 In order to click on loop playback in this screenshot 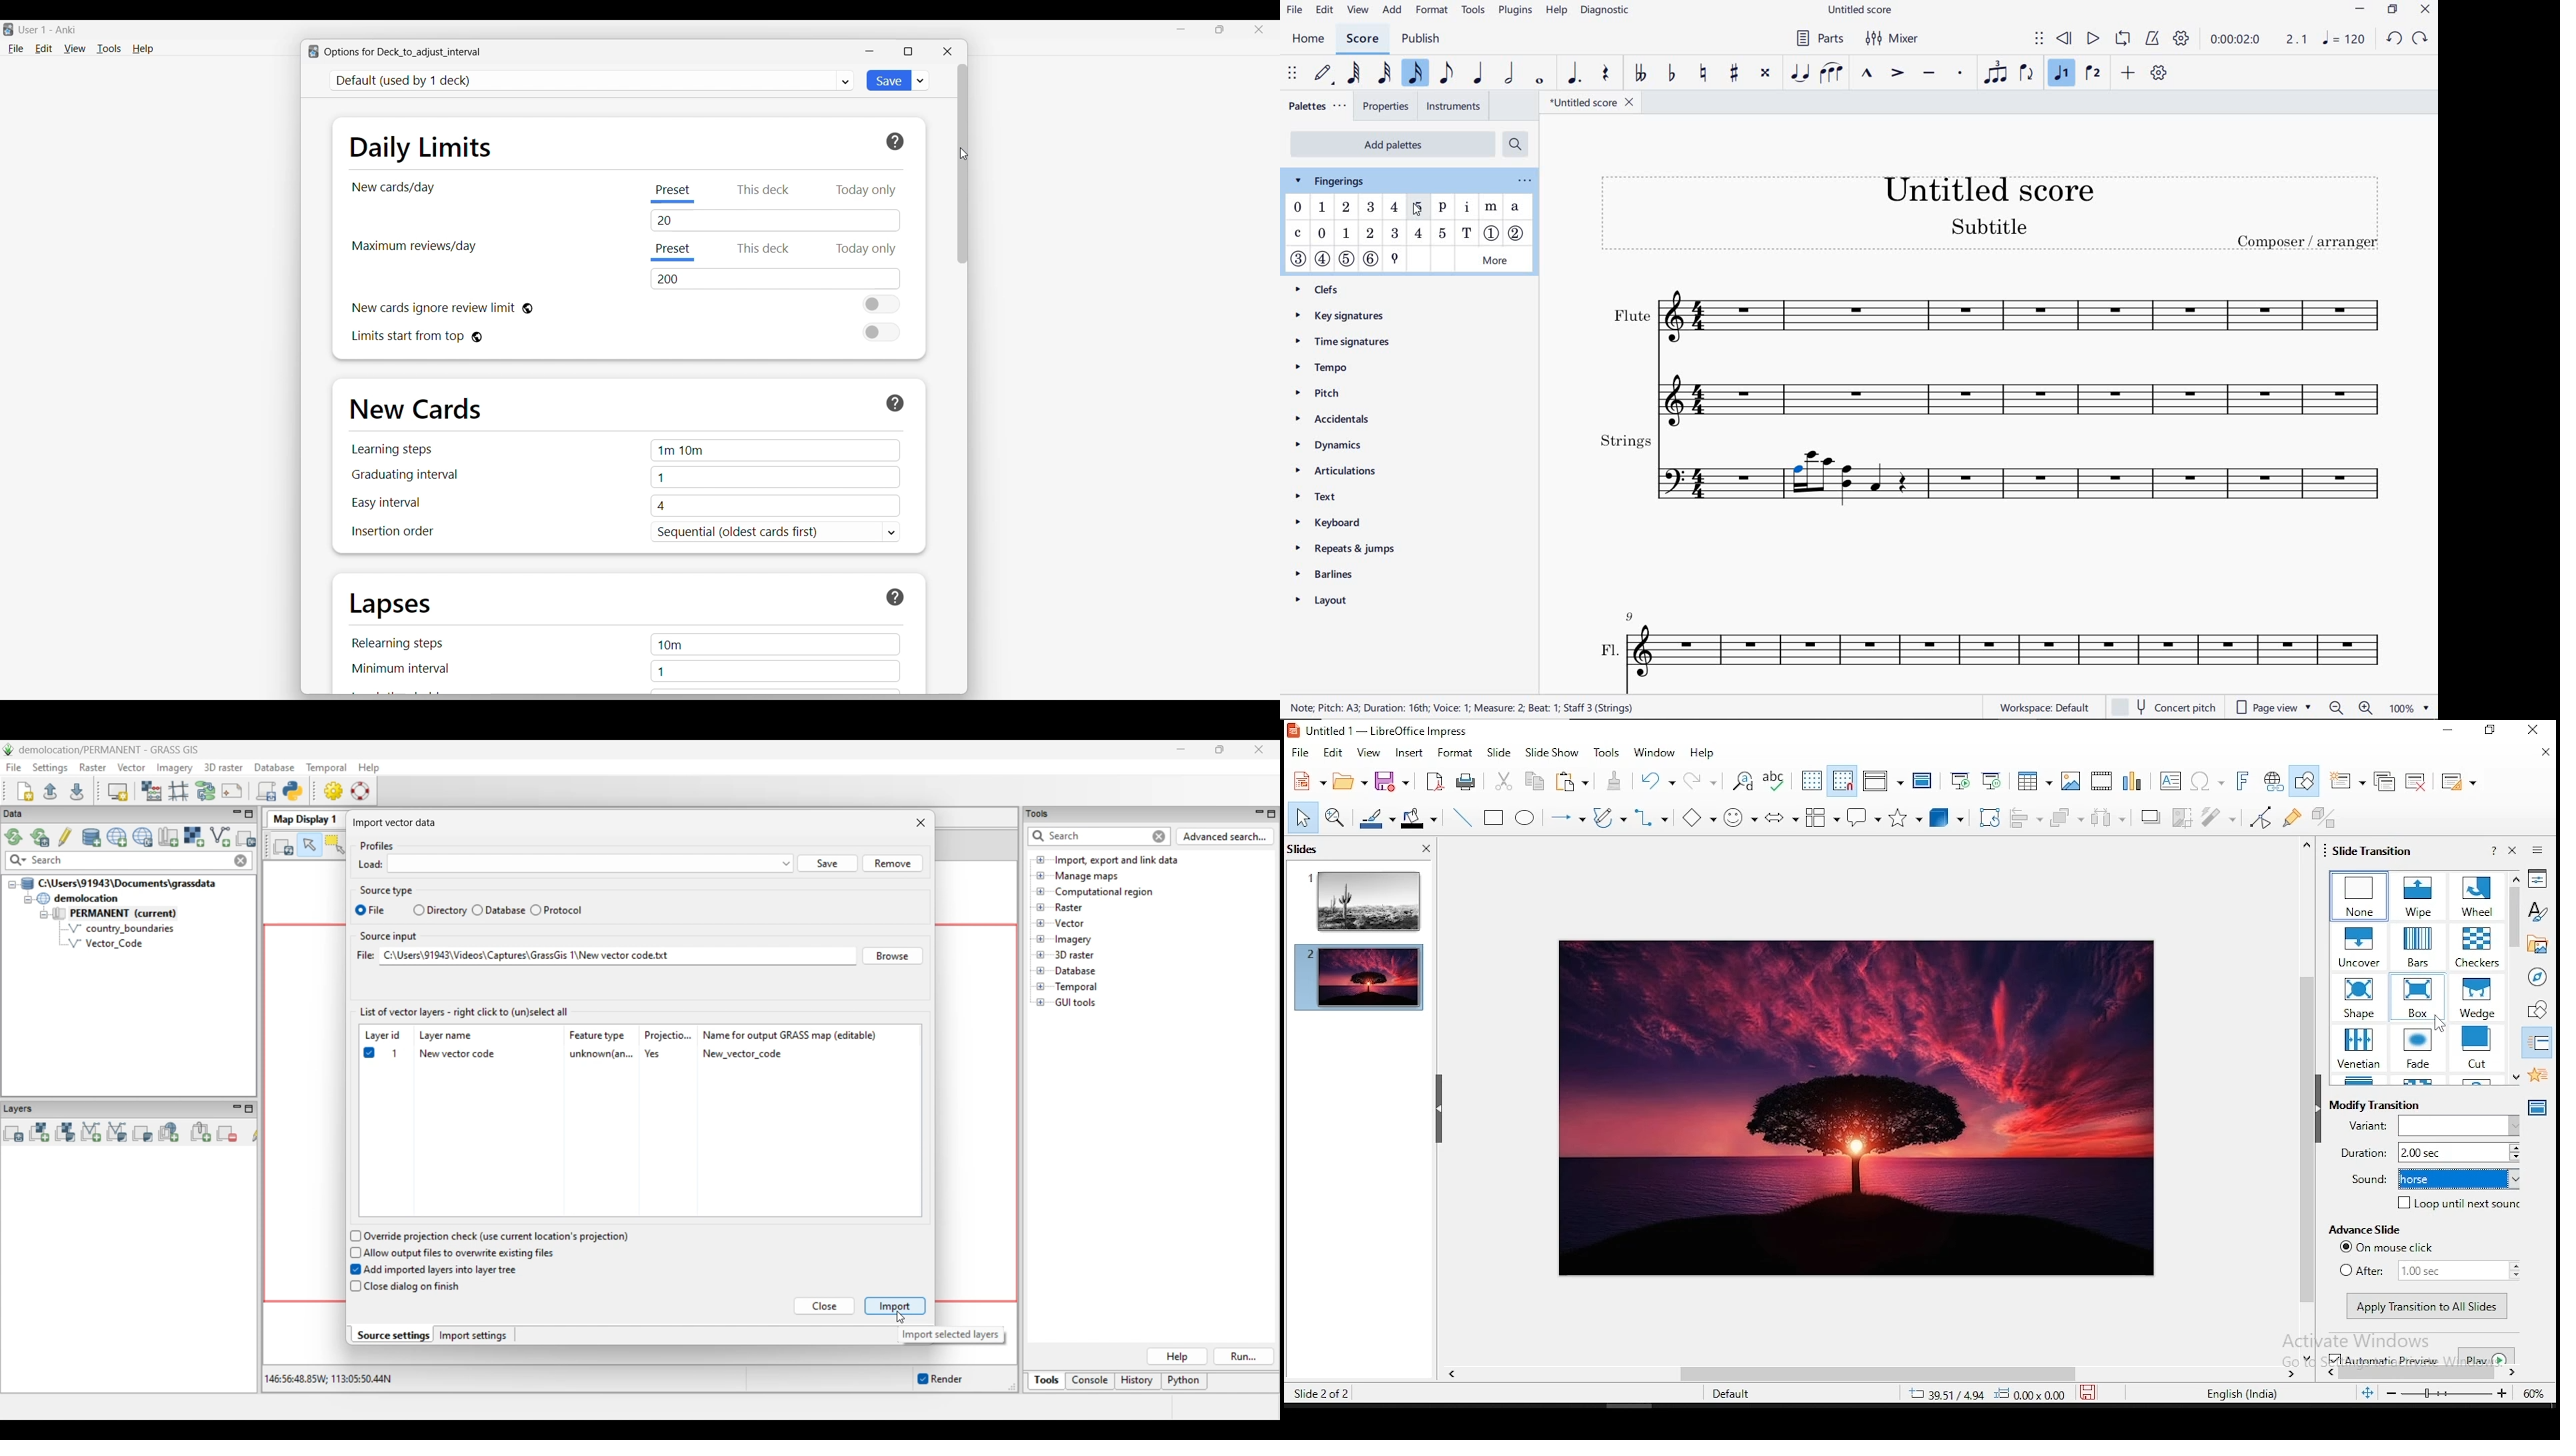, I will do `click(2123, 39)`.